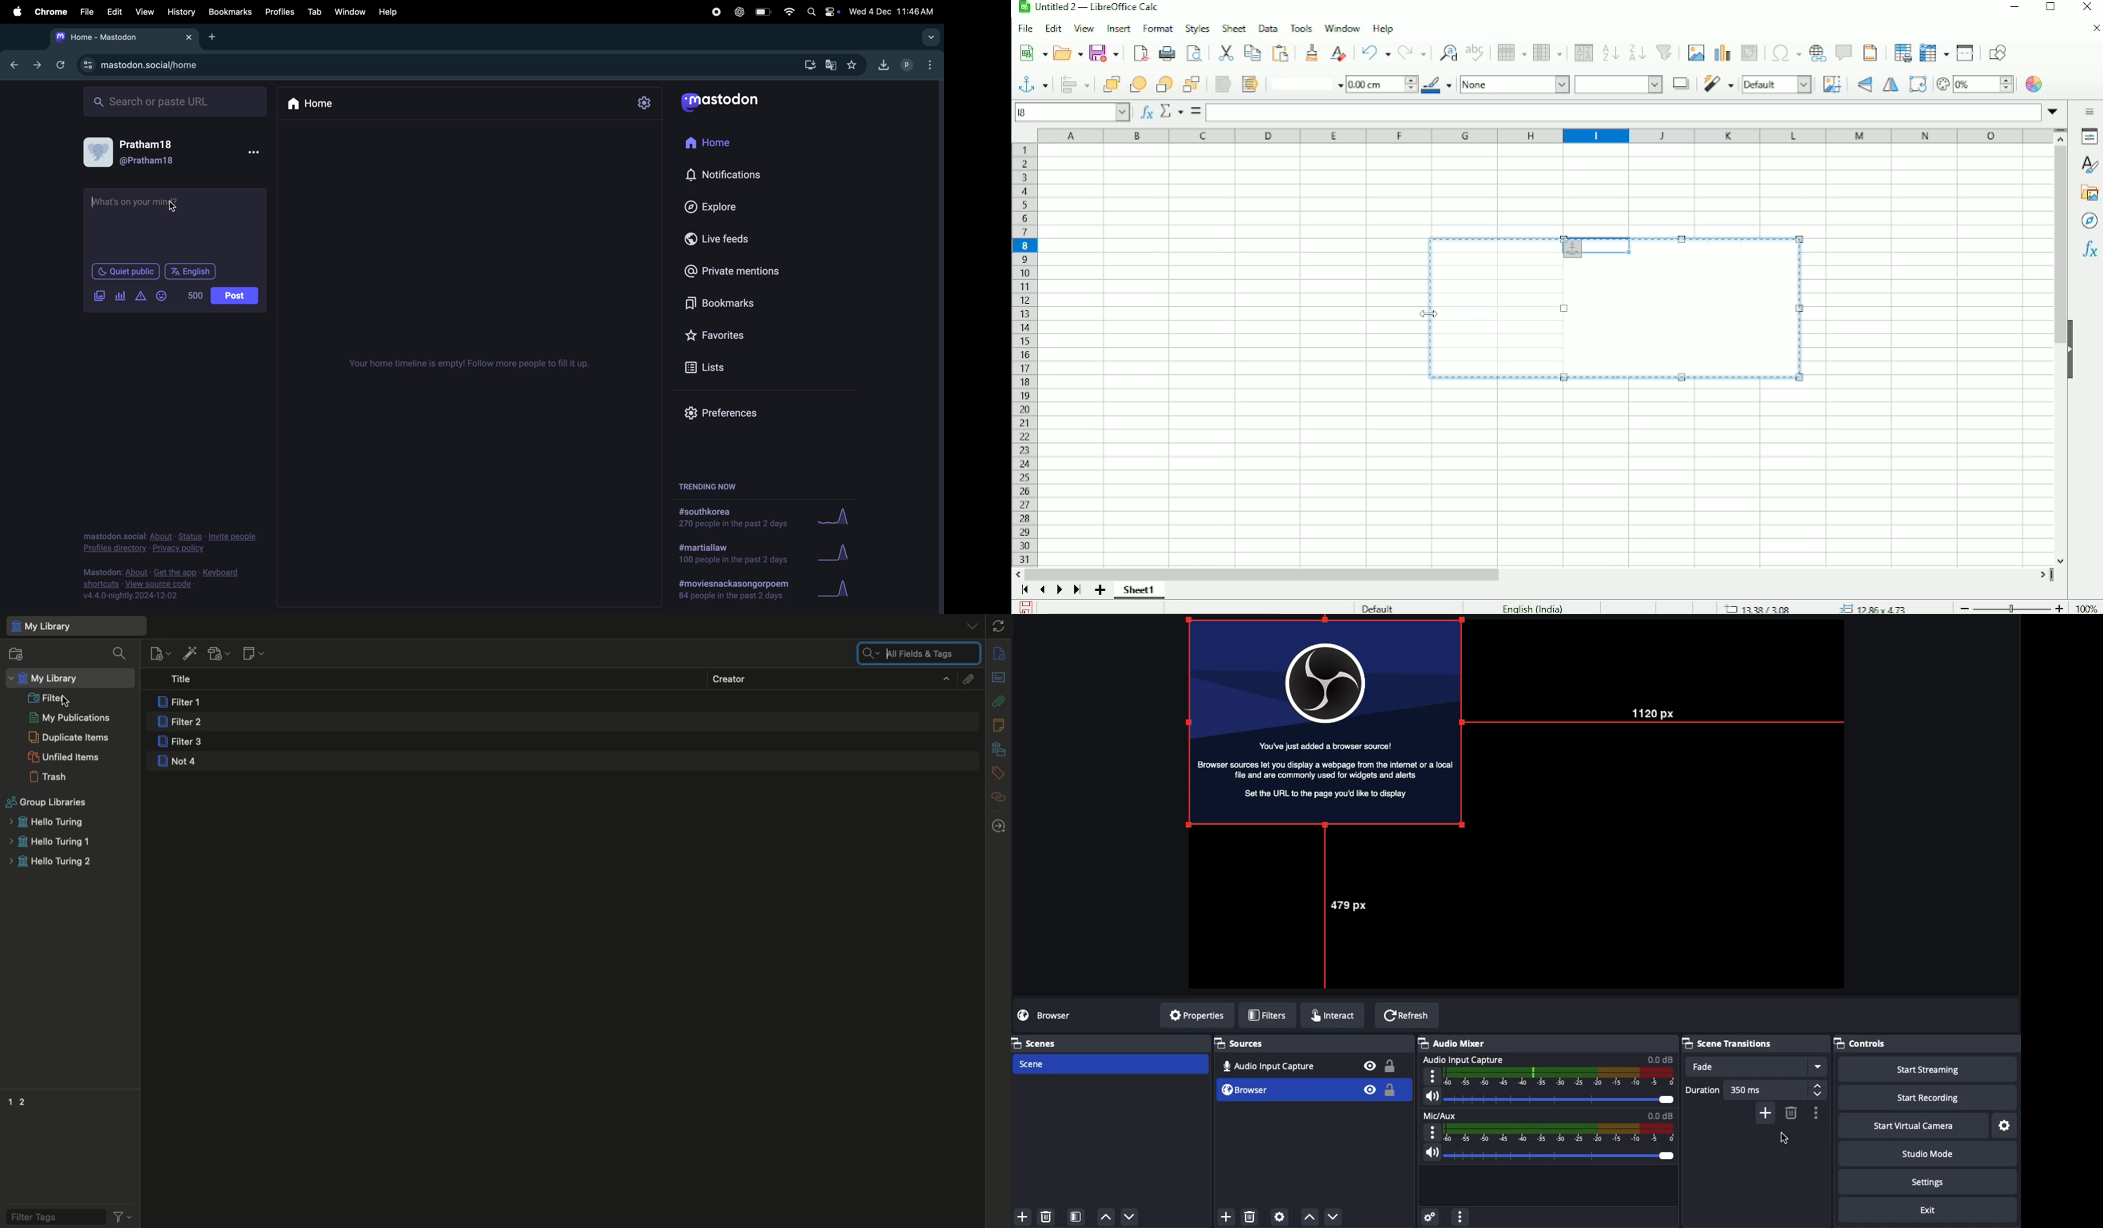  I want to click on File, so click(1025, 29).